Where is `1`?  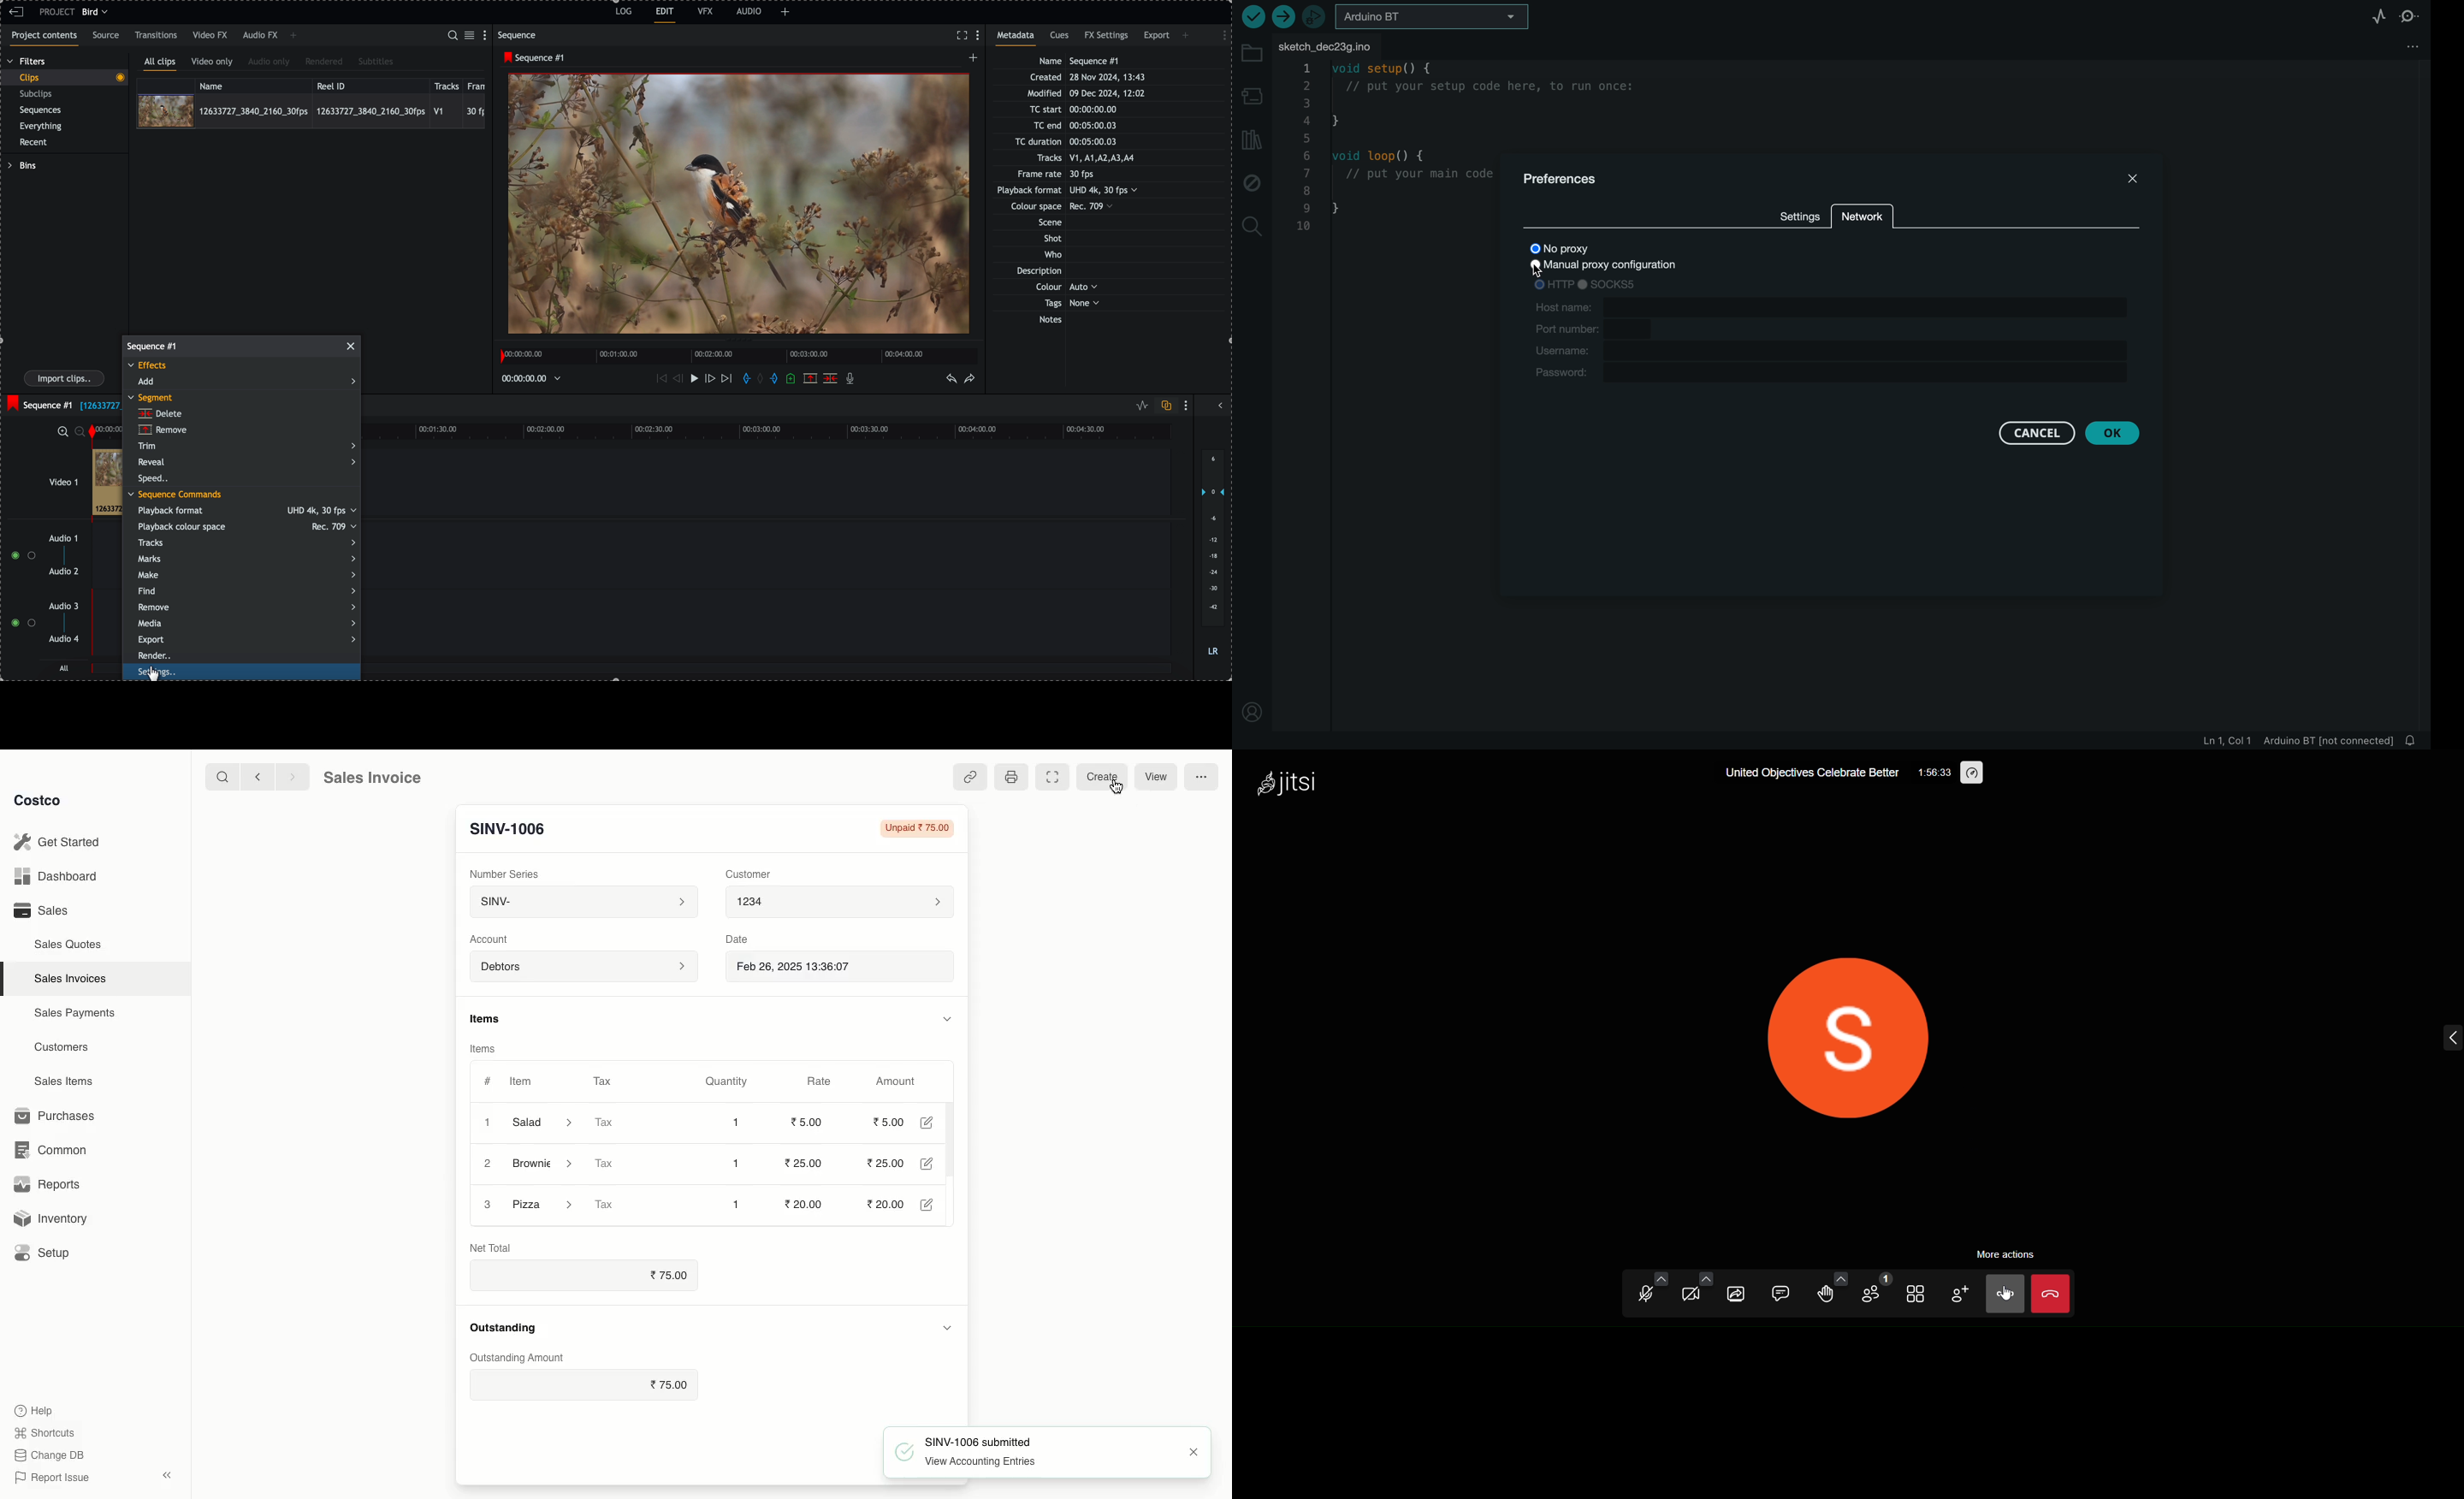 1 is located at coordinates (737, 1206).